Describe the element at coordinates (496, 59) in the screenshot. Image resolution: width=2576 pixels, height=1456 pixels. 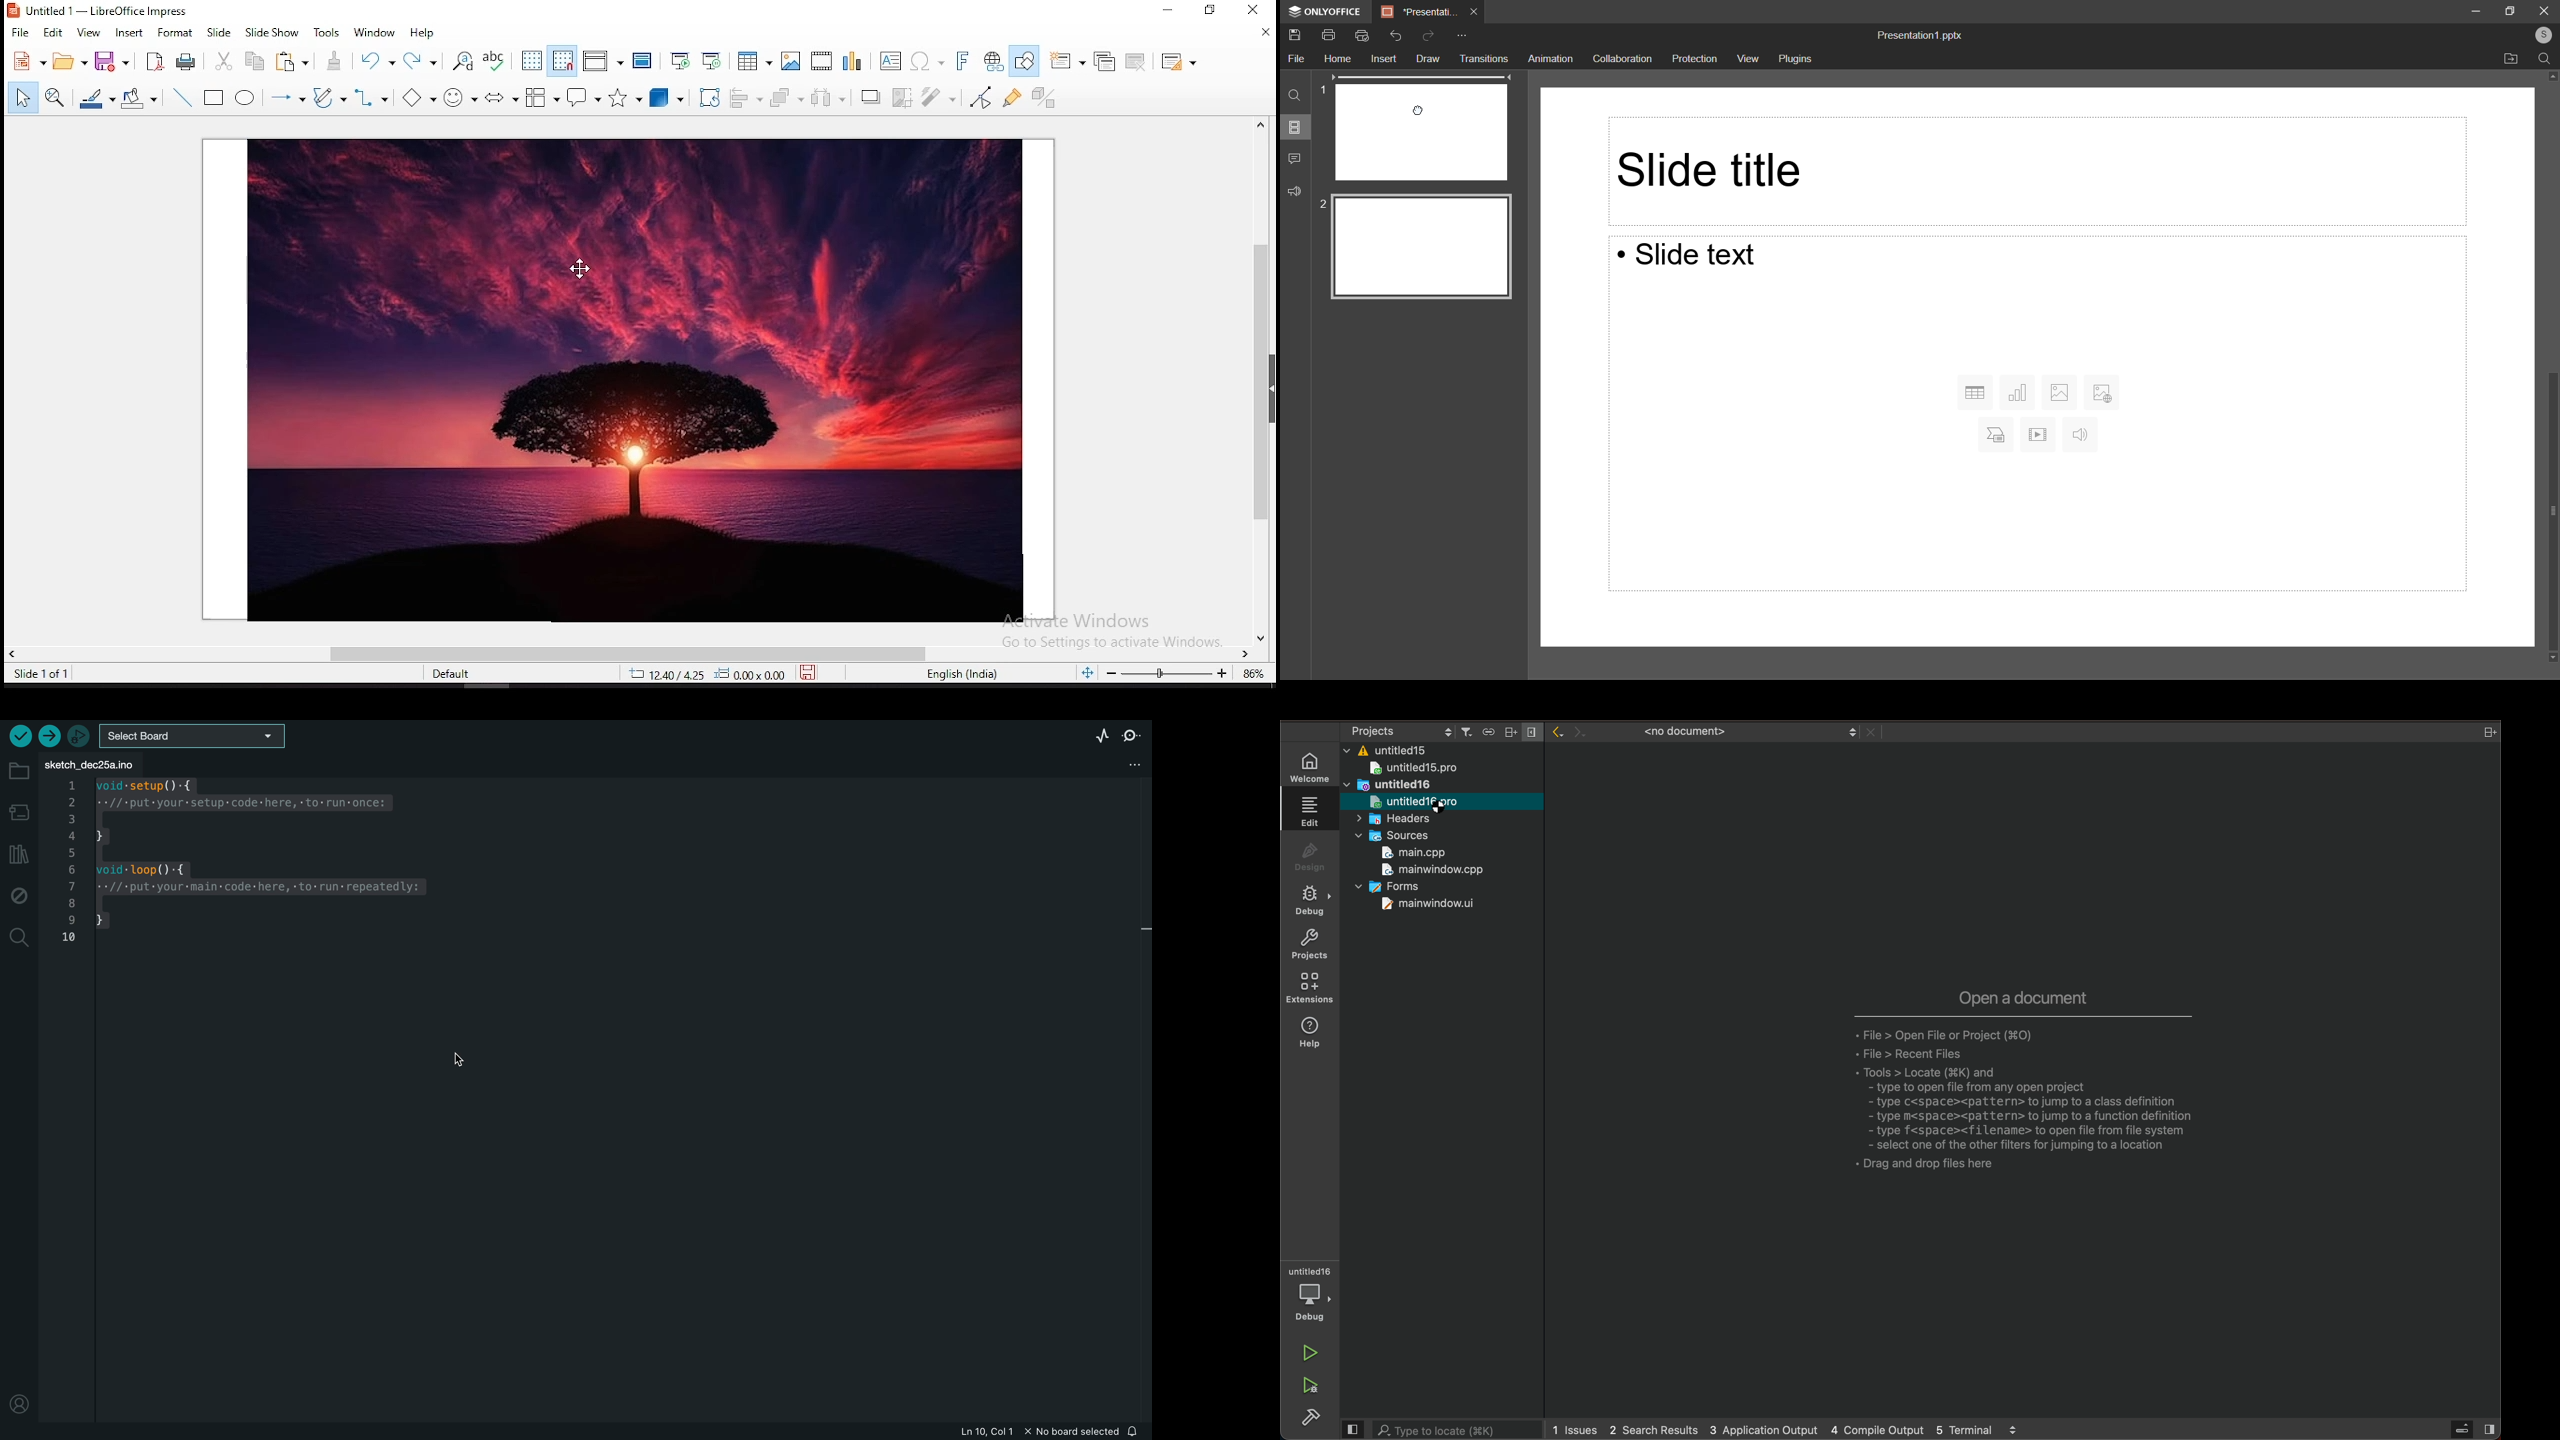
I see `spell check` at that location.